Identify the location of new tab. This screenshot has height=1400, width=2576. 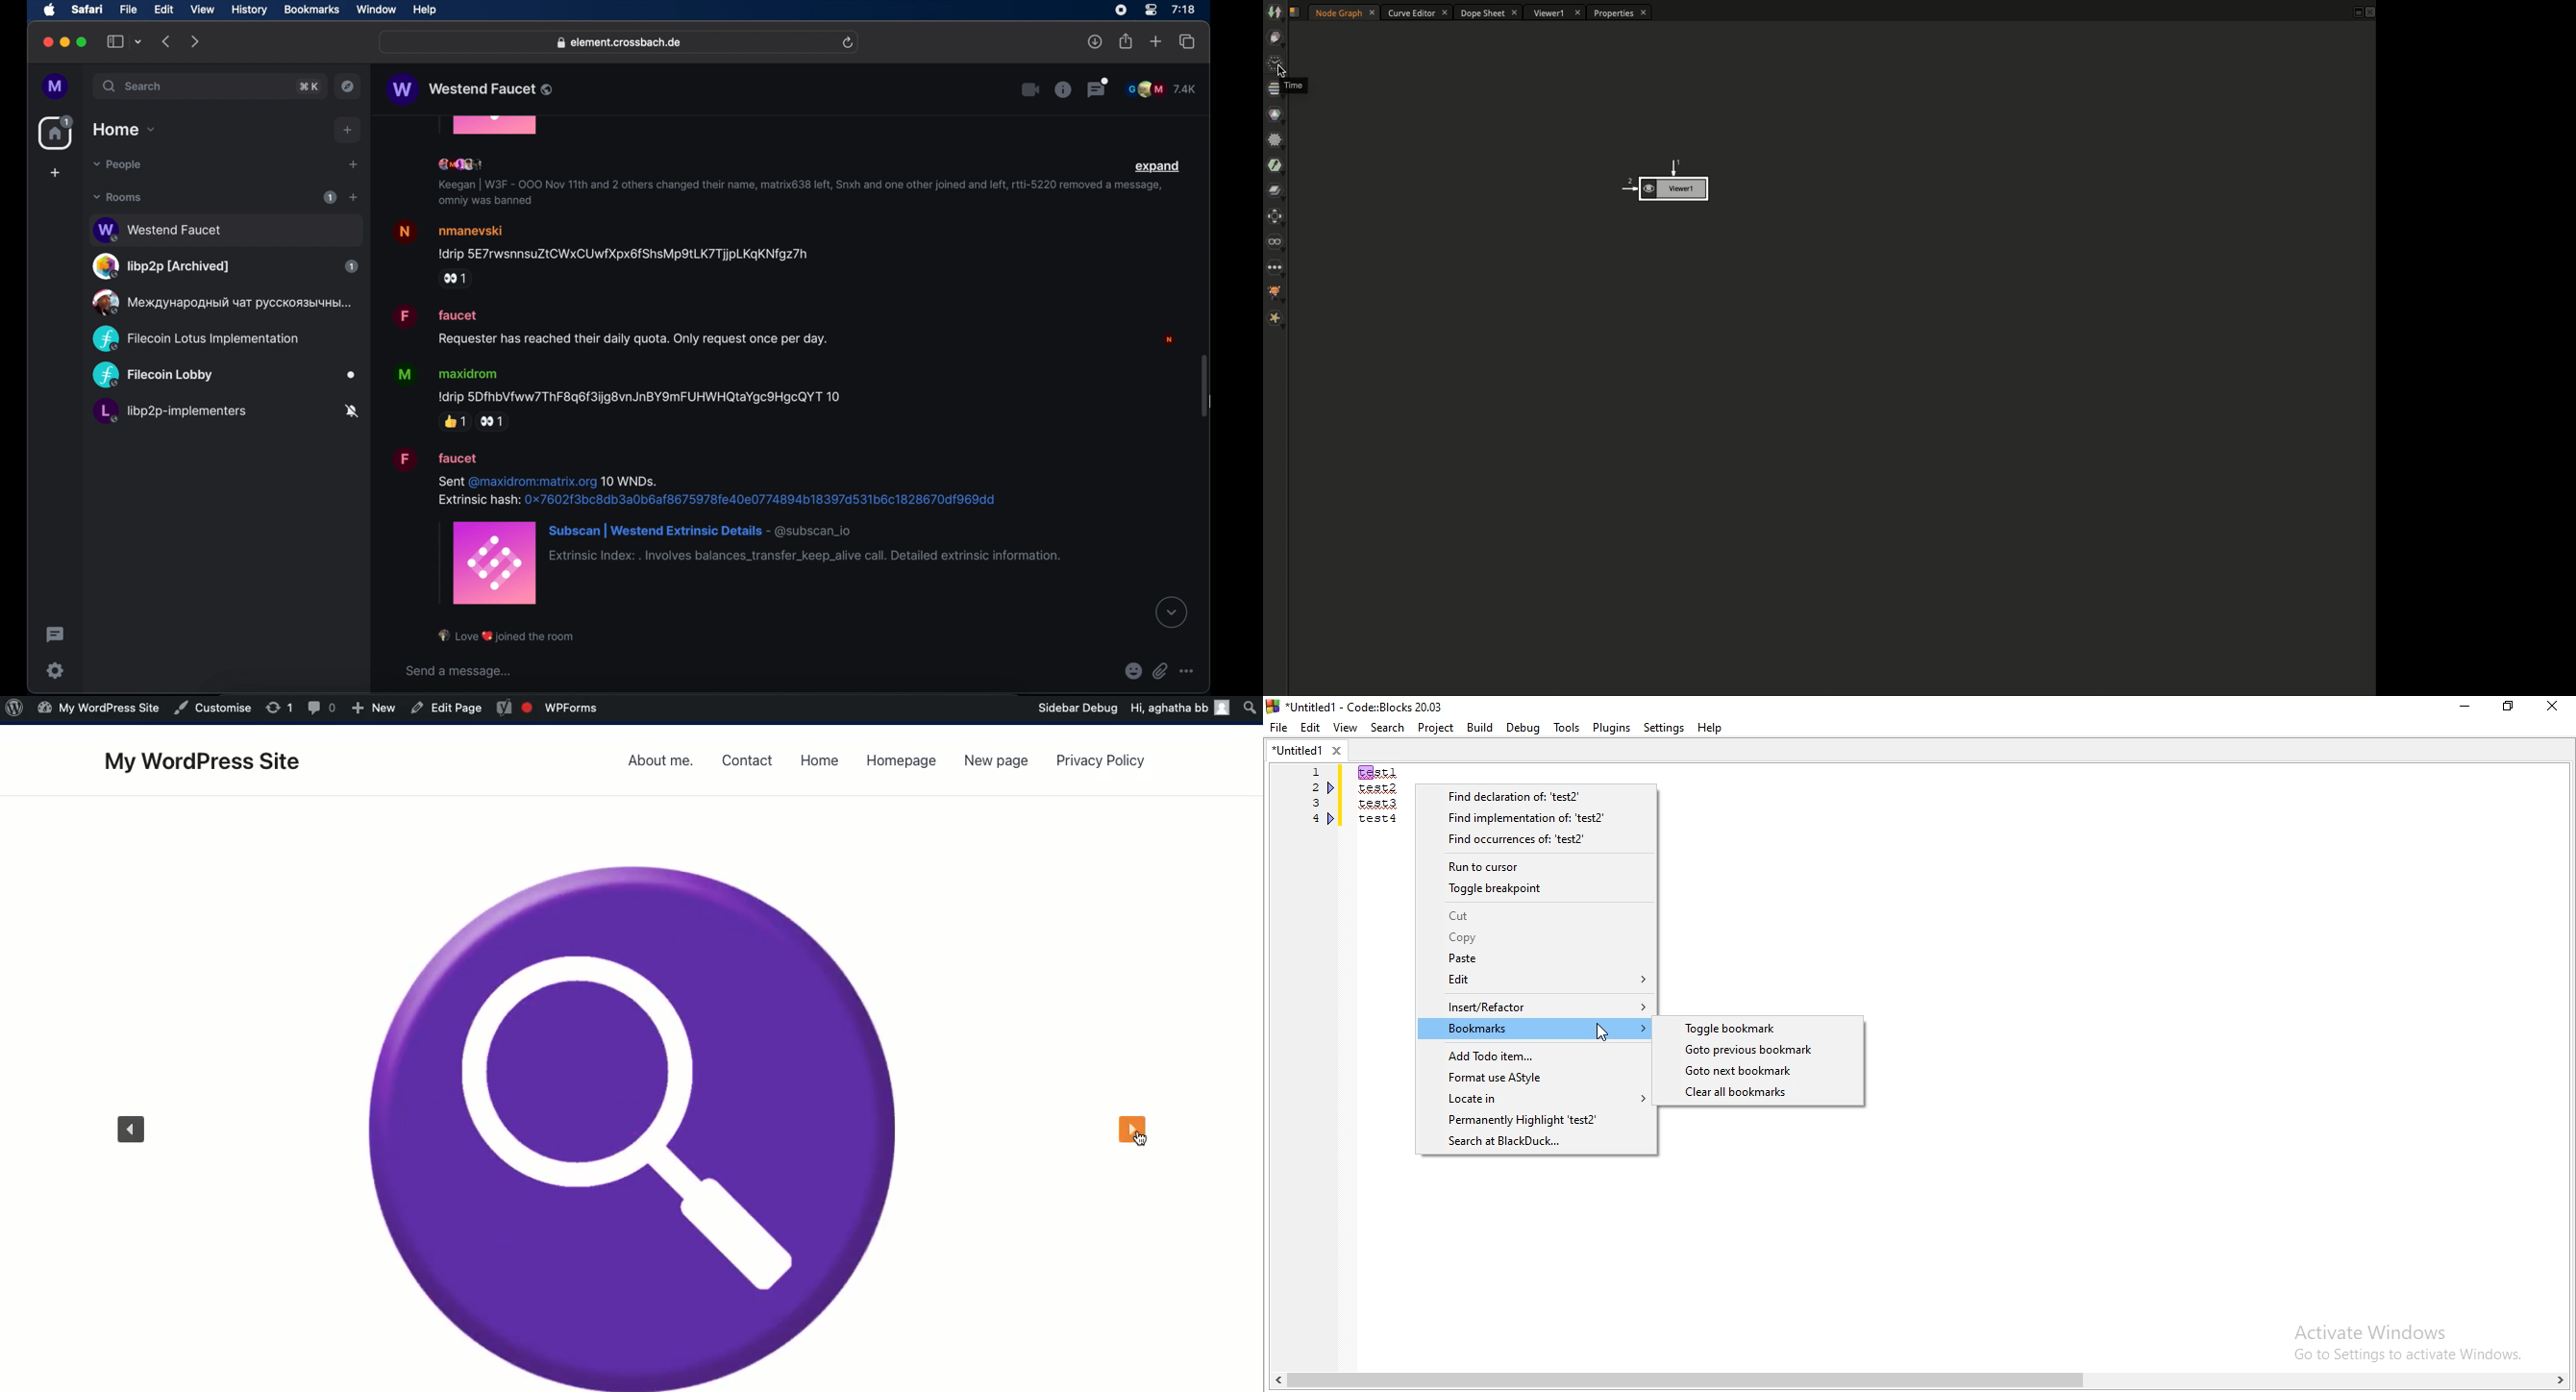
(1156, 41).